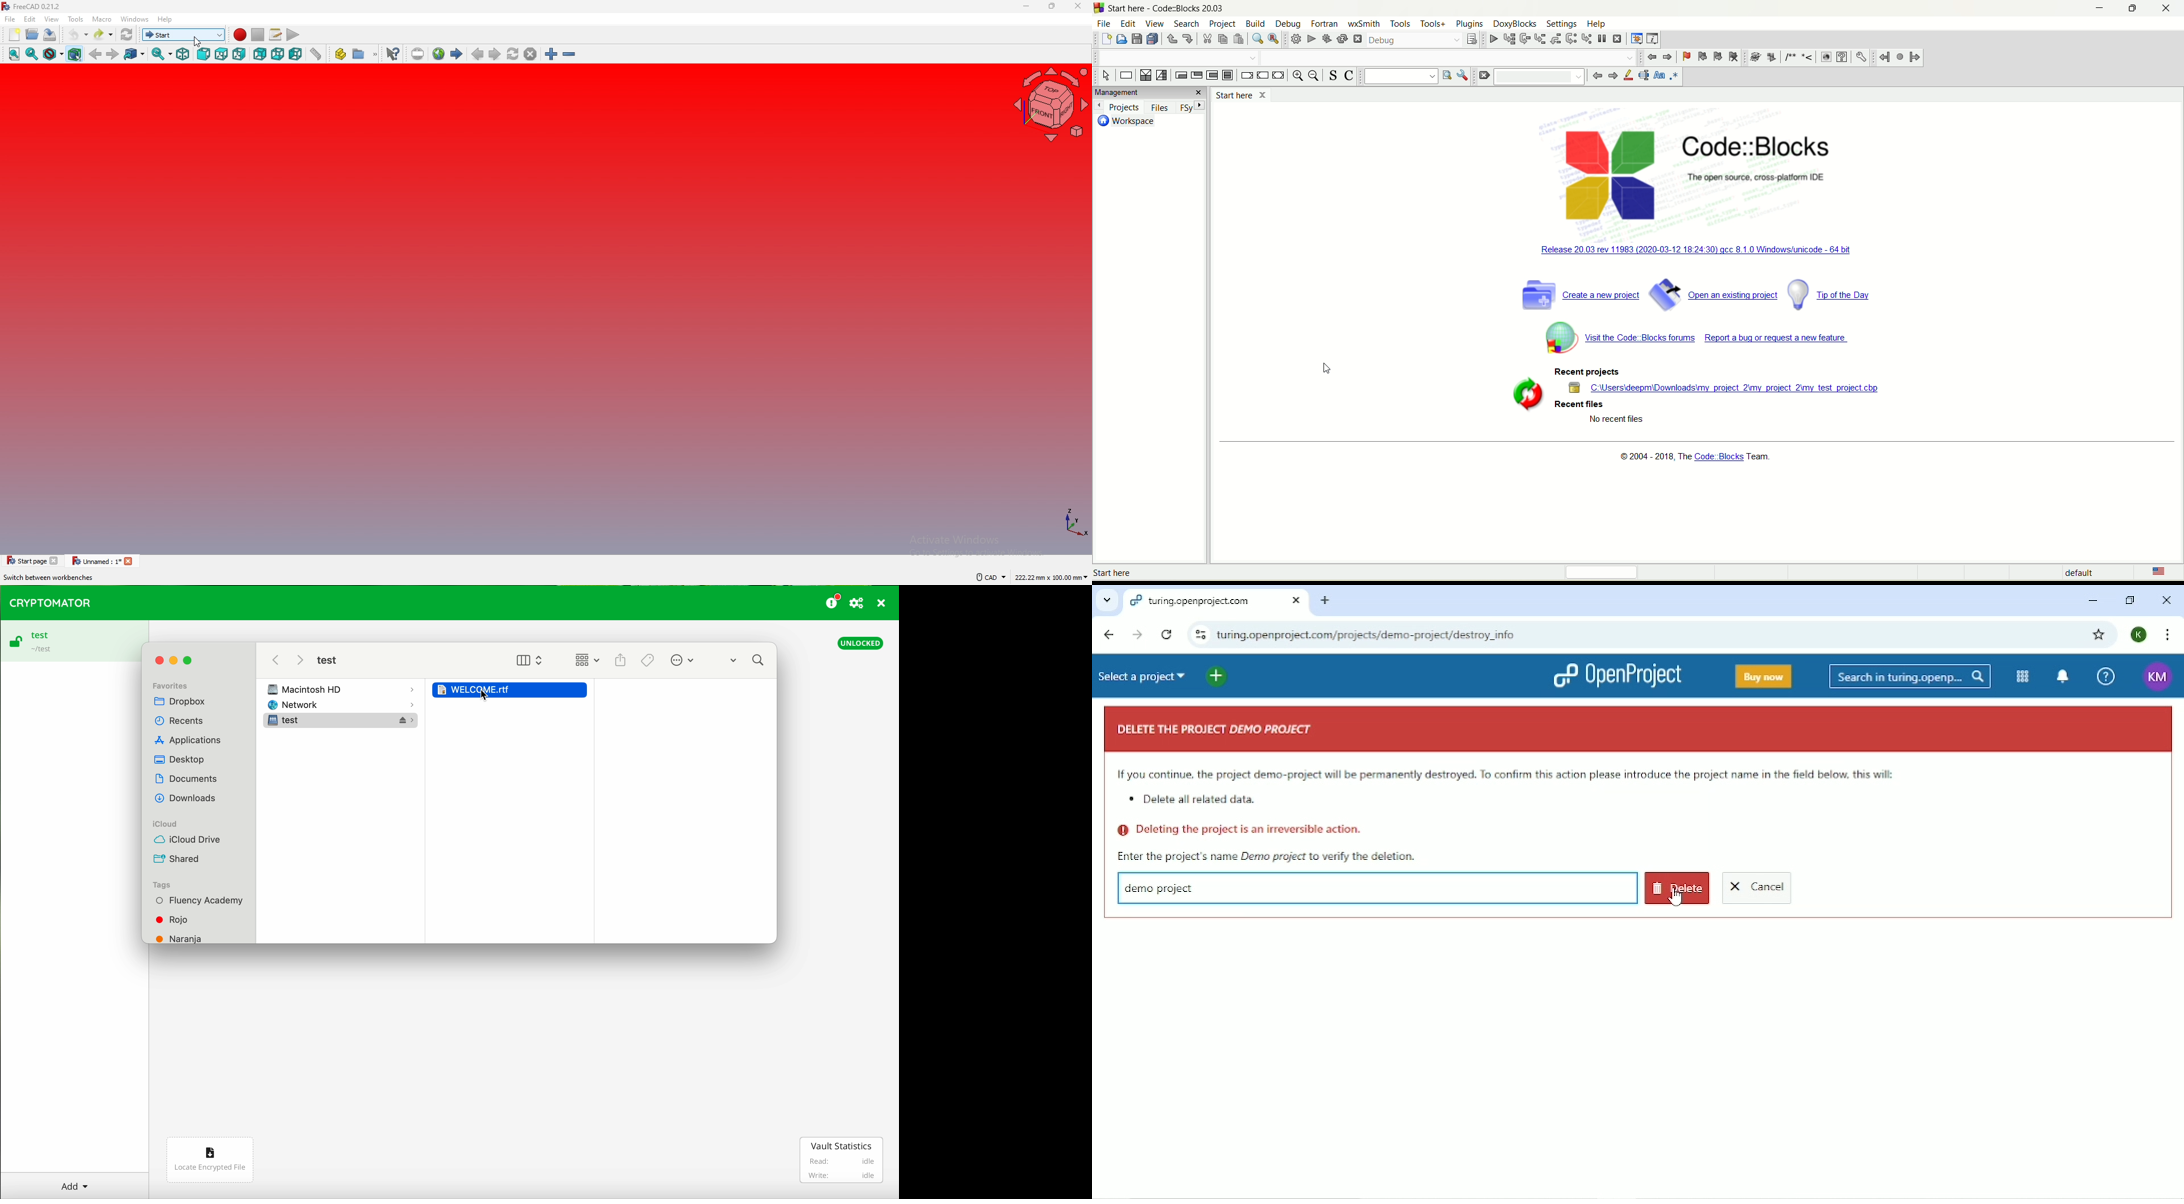 Image resolution: width=2184 pixels, height=1204 pixels. Describe the element at coordinates (75, 54) in the screenshot. I see `bounding box` at that location.